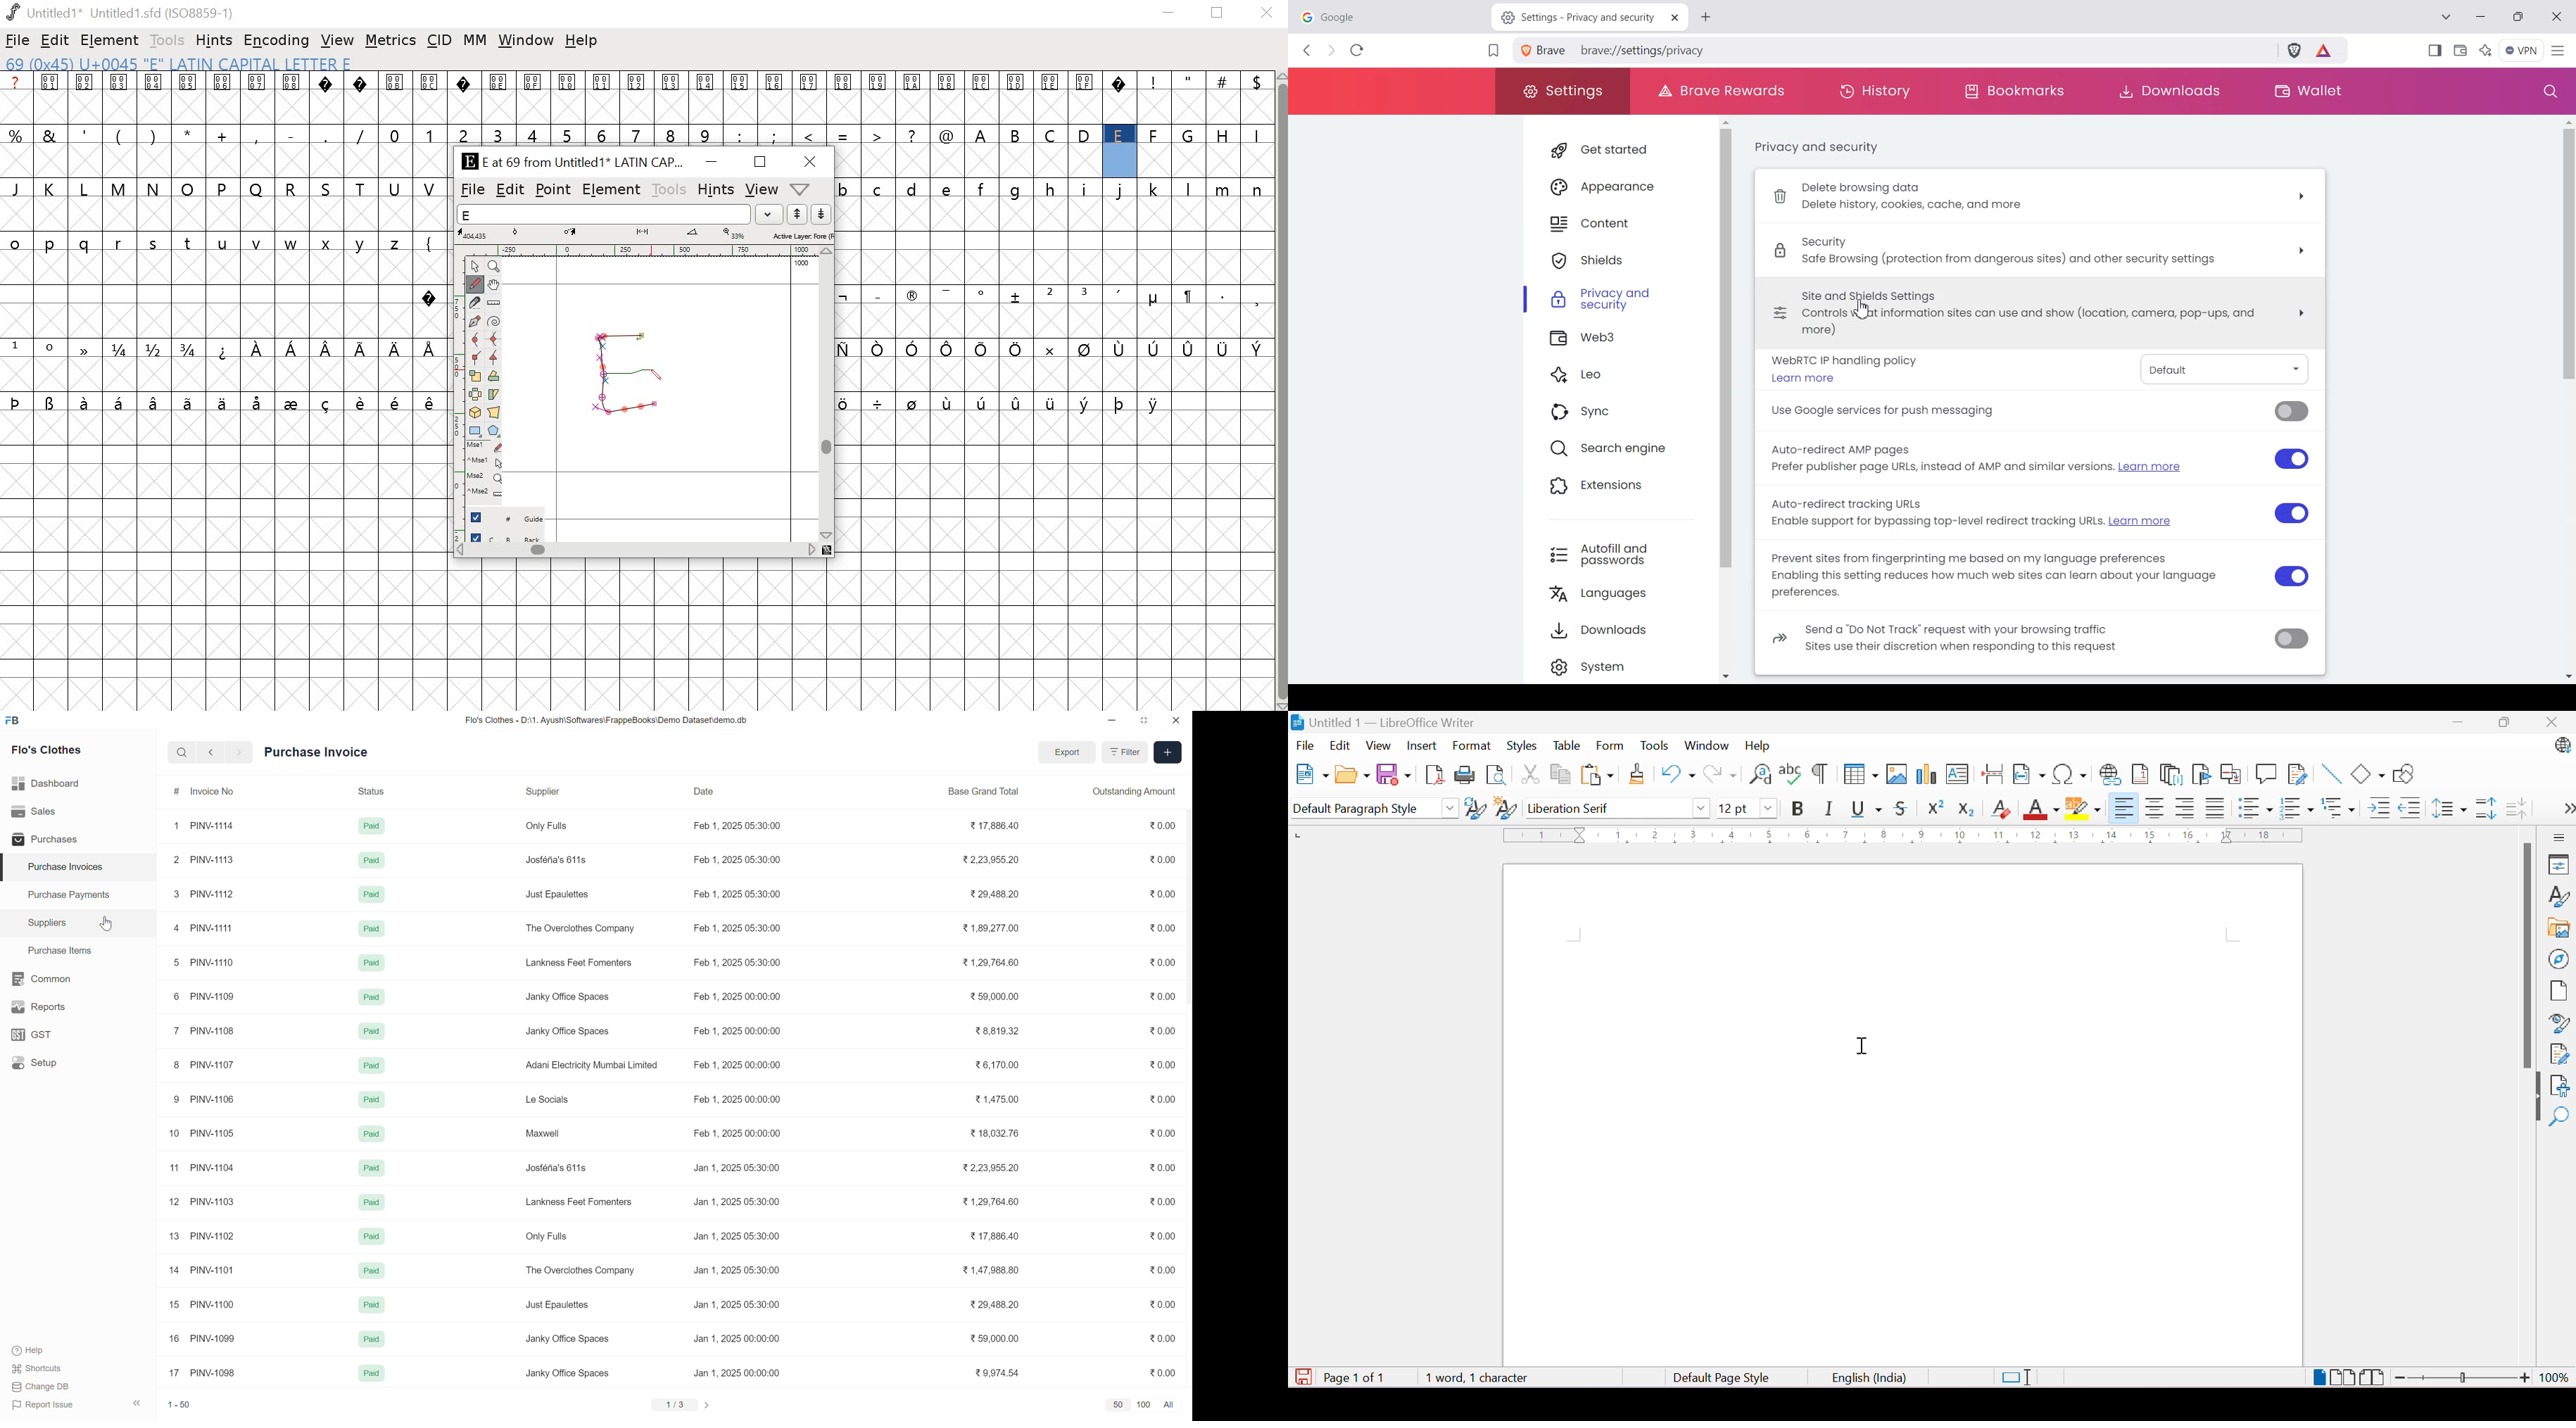 The height and width of the screenshot is (1428, 2576). What do you see at coordinates (2299, 774) in the screenshot?
I see `Show Track Changes Functions` at bounding box center [2299, 774].